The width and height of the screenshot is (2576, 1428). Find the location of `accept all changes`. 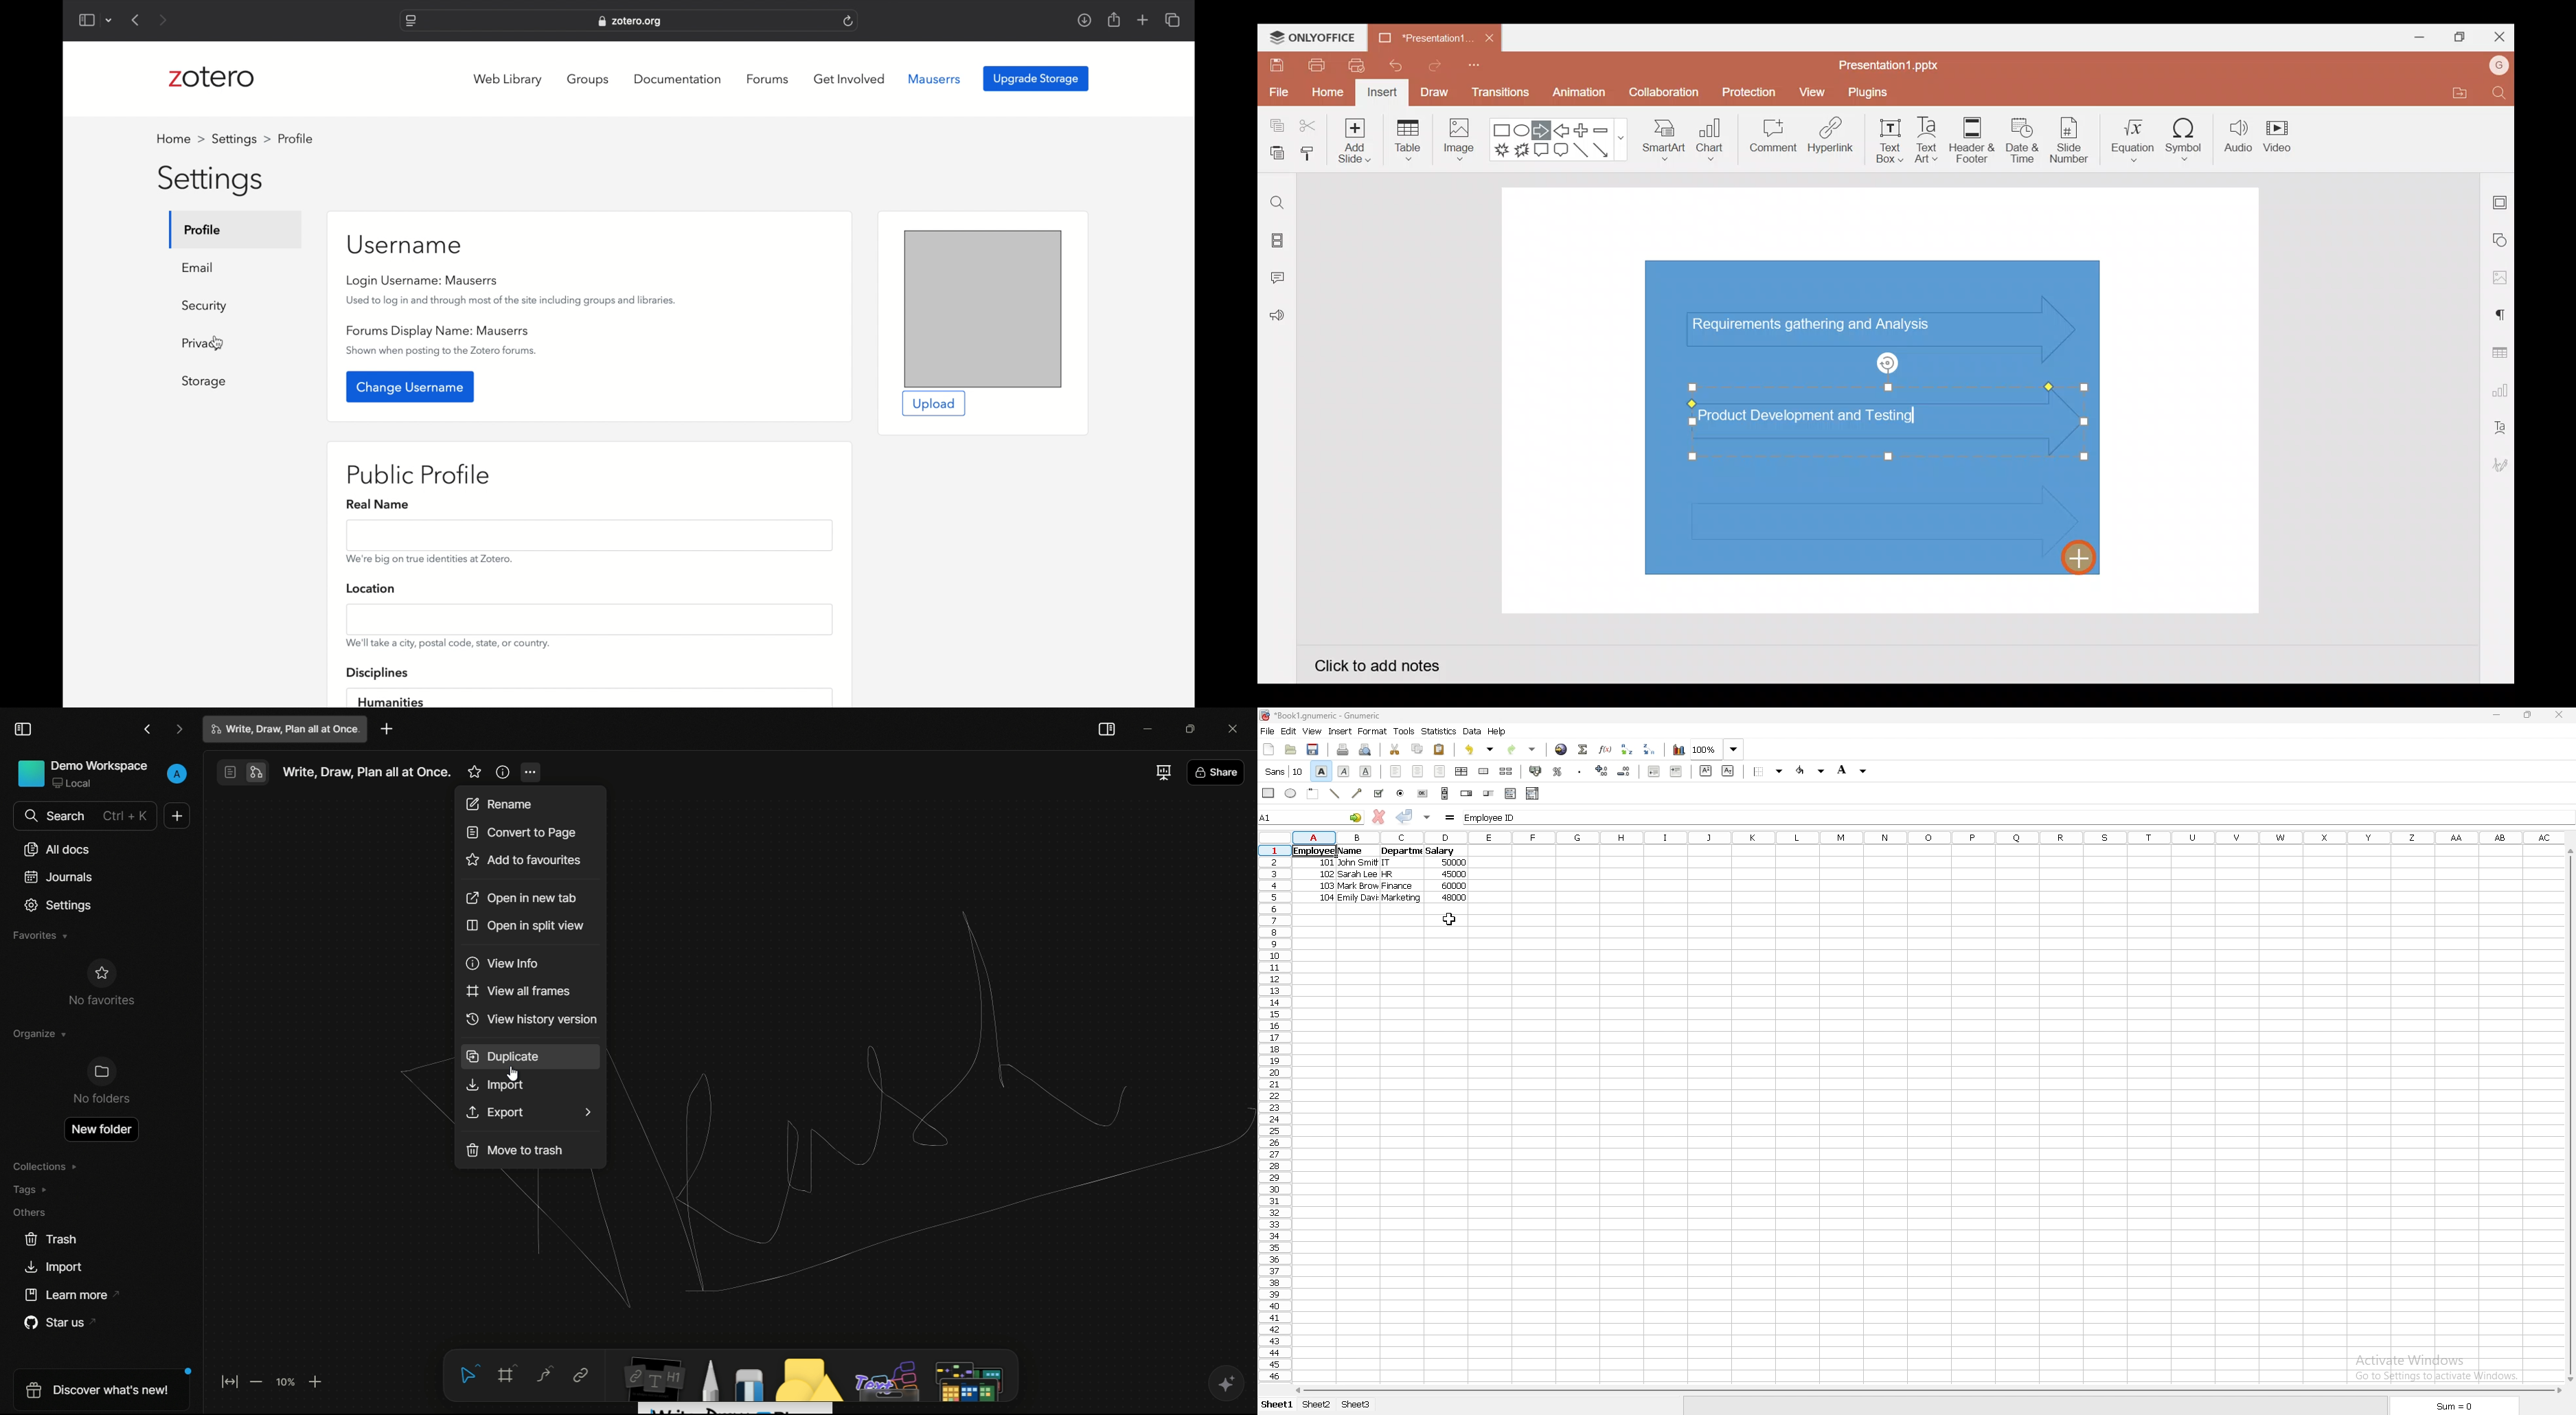

accept all changes is located at coordinates (1427, 818).